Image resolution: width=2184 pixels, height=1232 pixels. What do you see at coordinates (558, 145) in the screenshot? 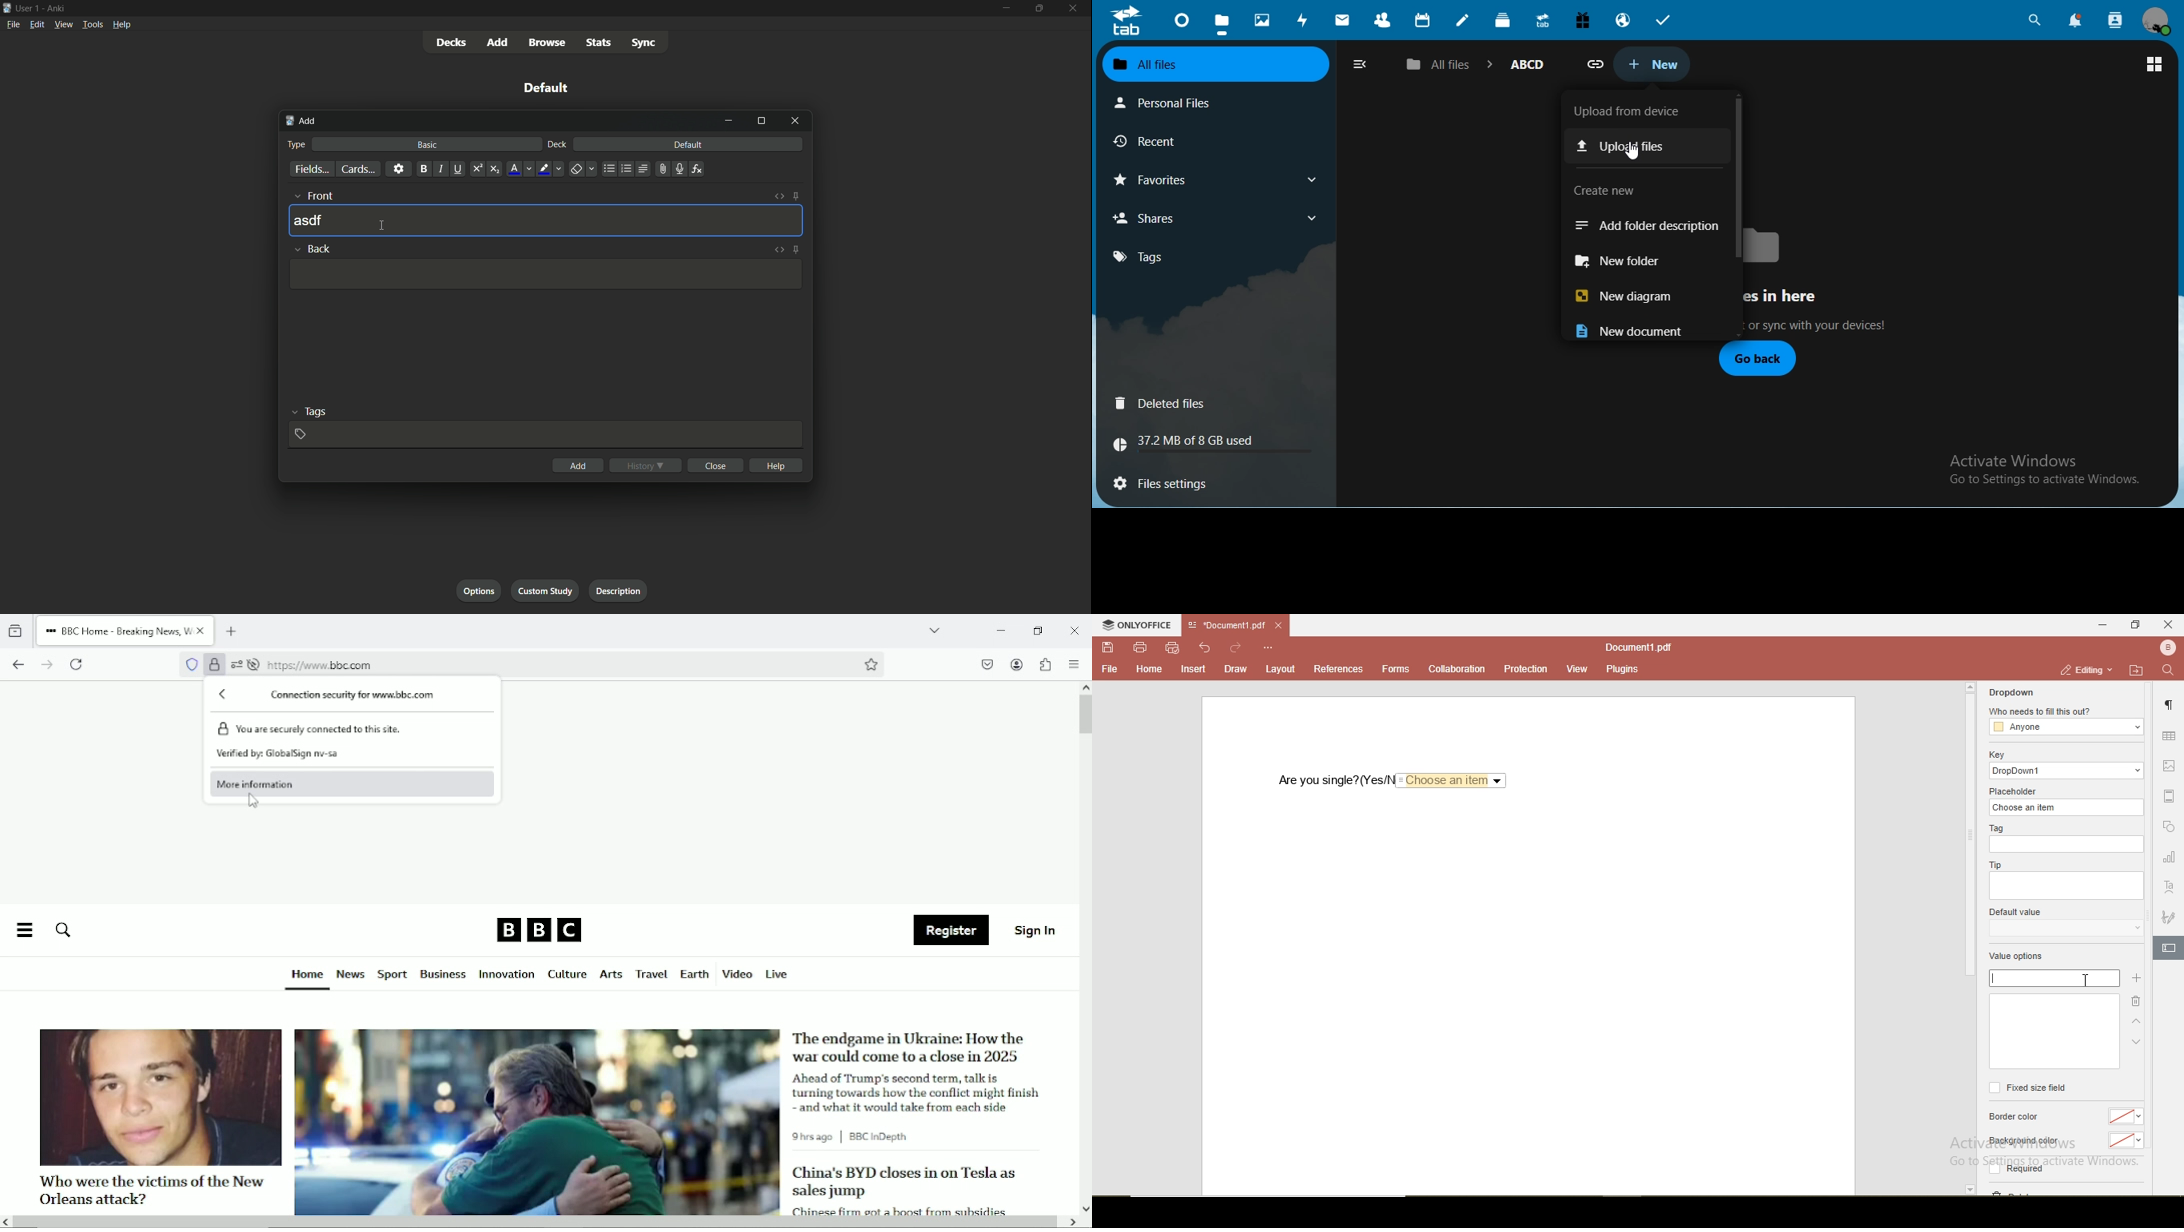
I see `deck` at bounding box center [558, 145].